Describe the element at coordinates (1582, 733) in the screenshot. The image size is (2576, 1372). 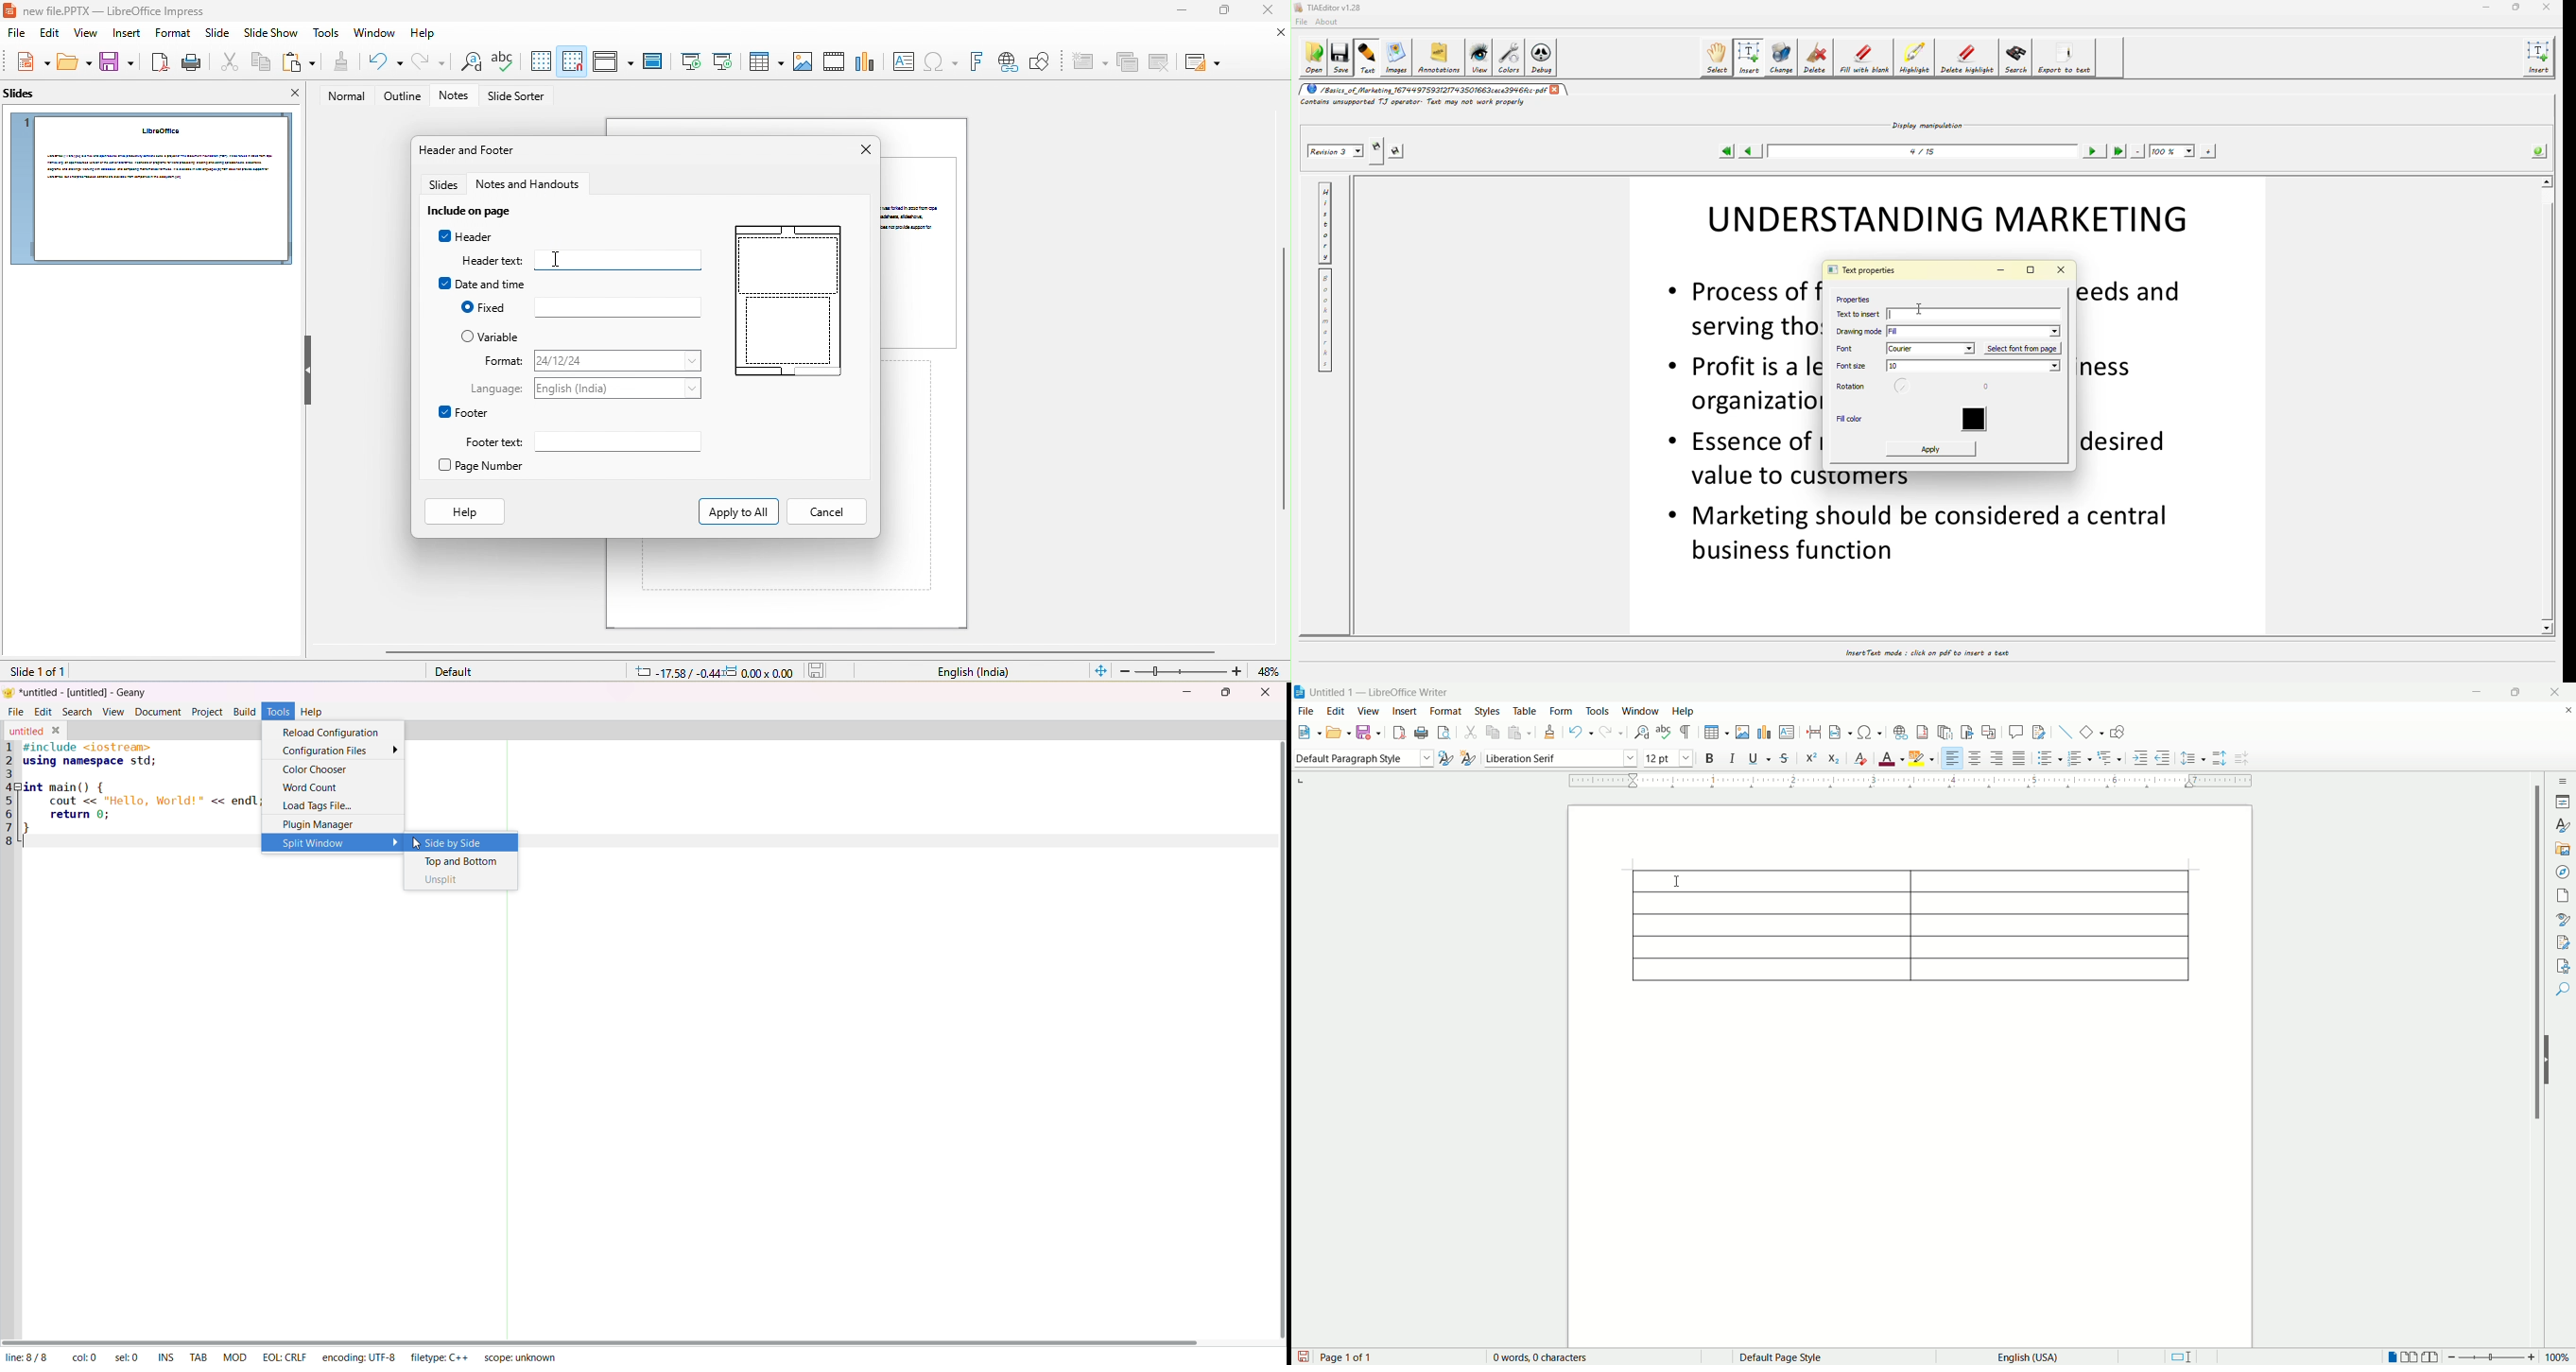
I see `undo` at that location.